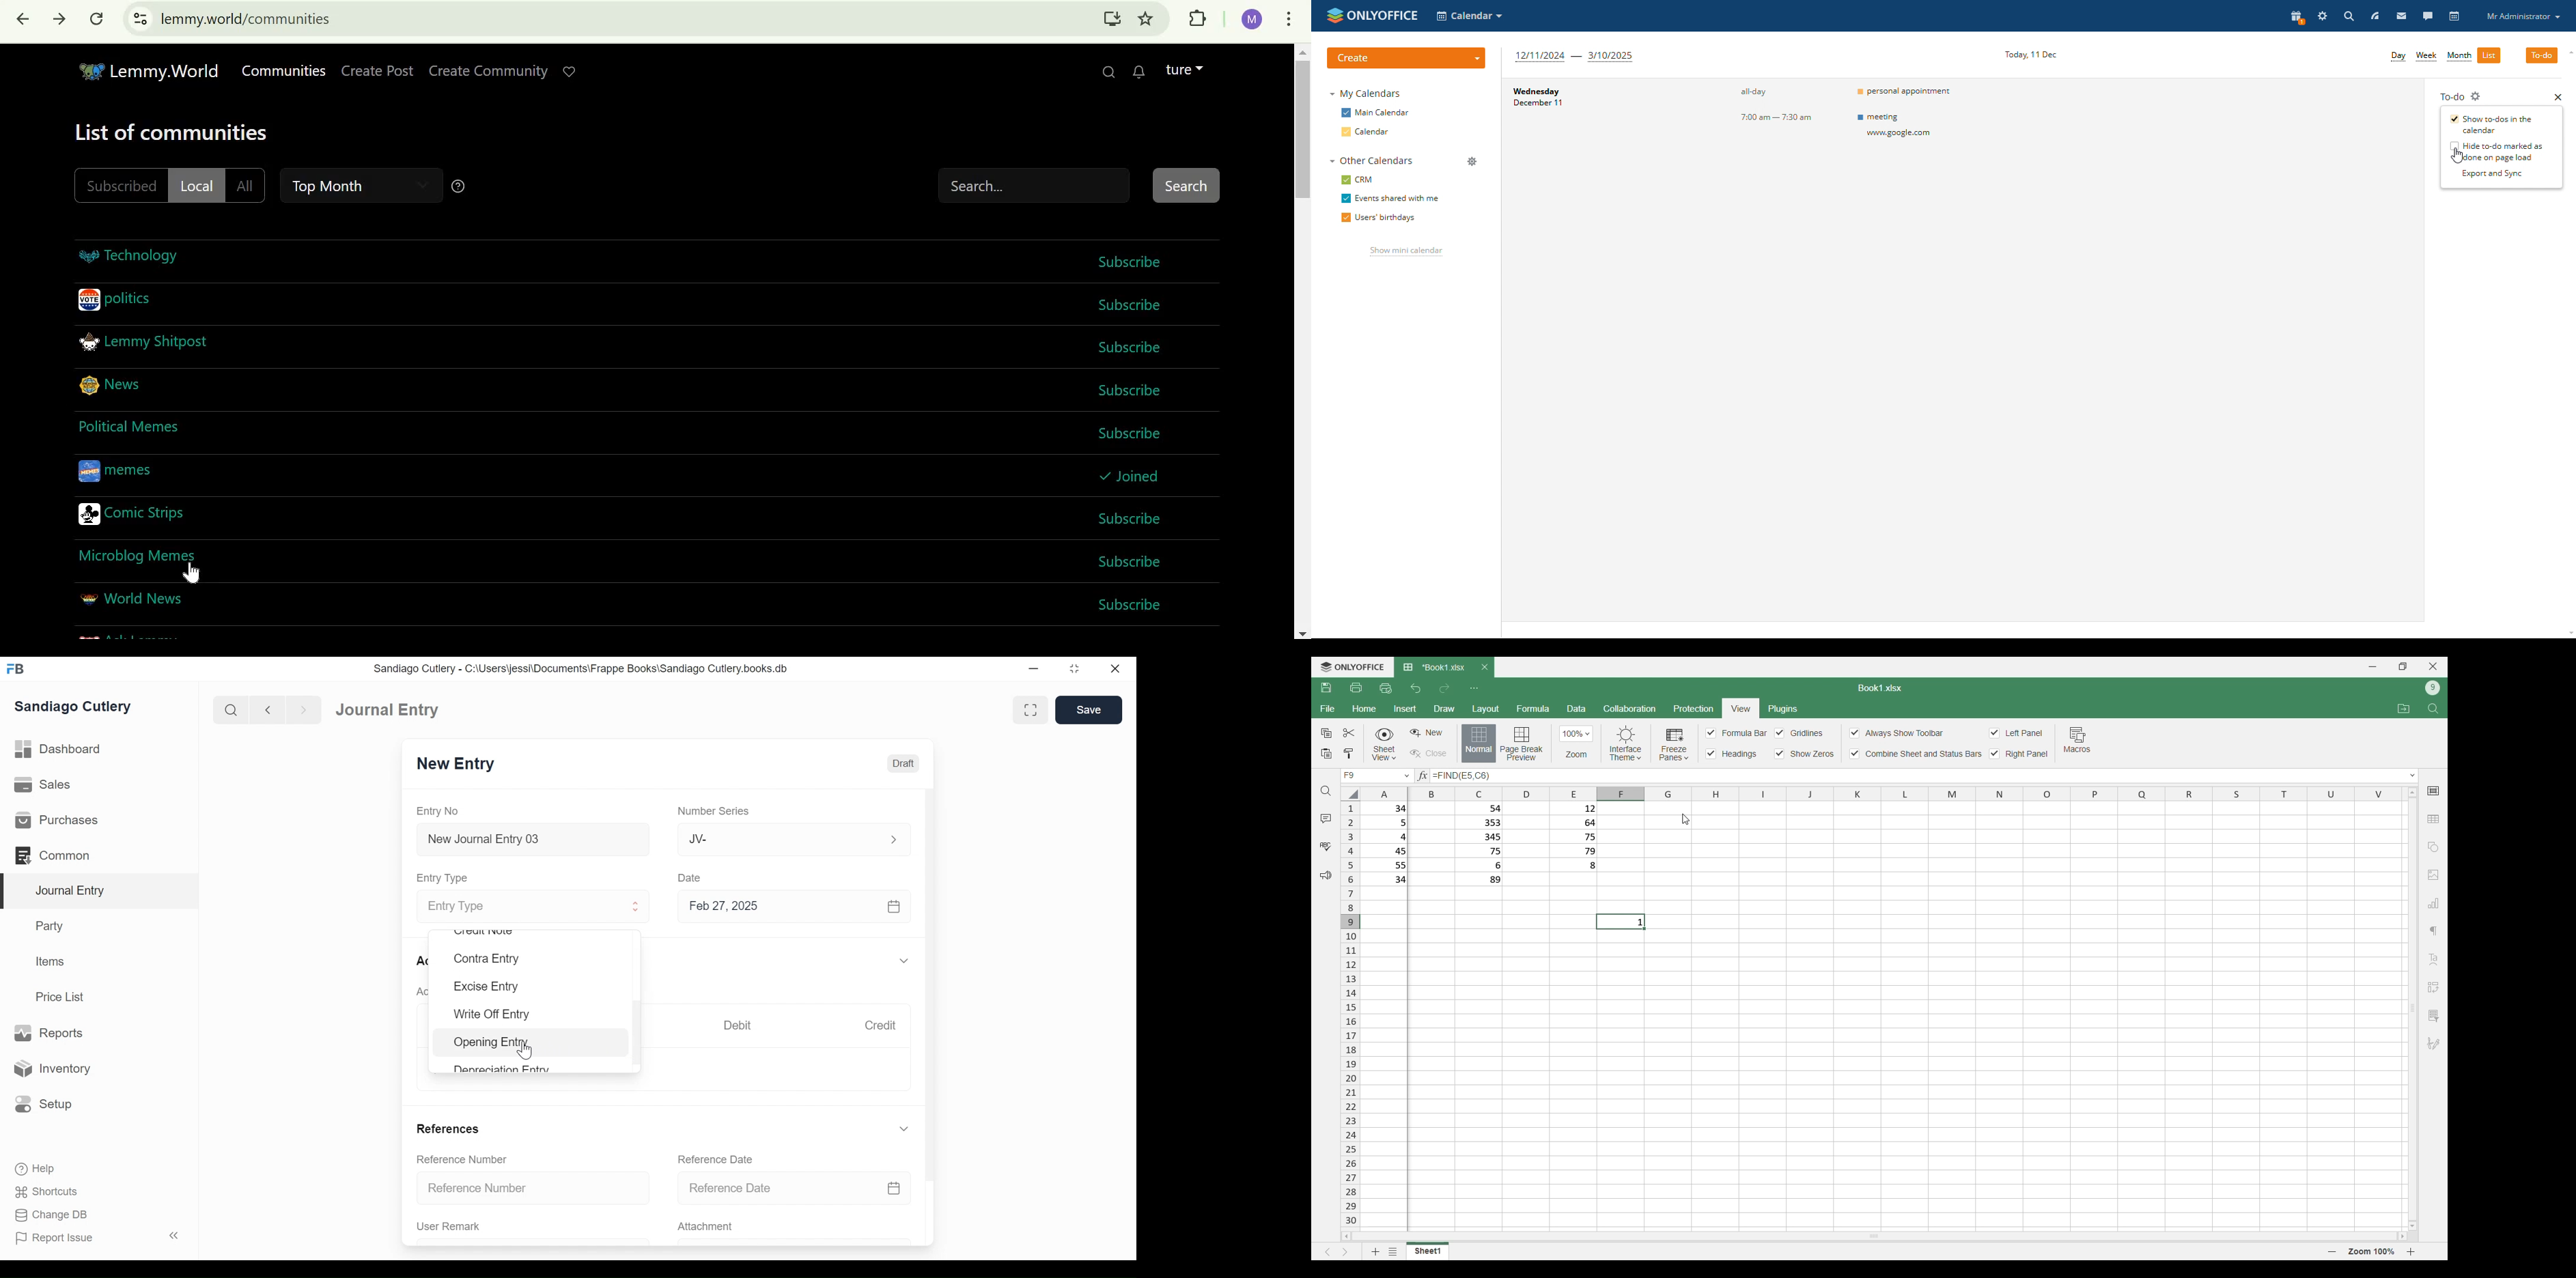 Image resolution: width=2576 pixels, height=1288 pixels. Describe the element at coordinates (450, 1129) in the screenshot. I see `References` at that location.